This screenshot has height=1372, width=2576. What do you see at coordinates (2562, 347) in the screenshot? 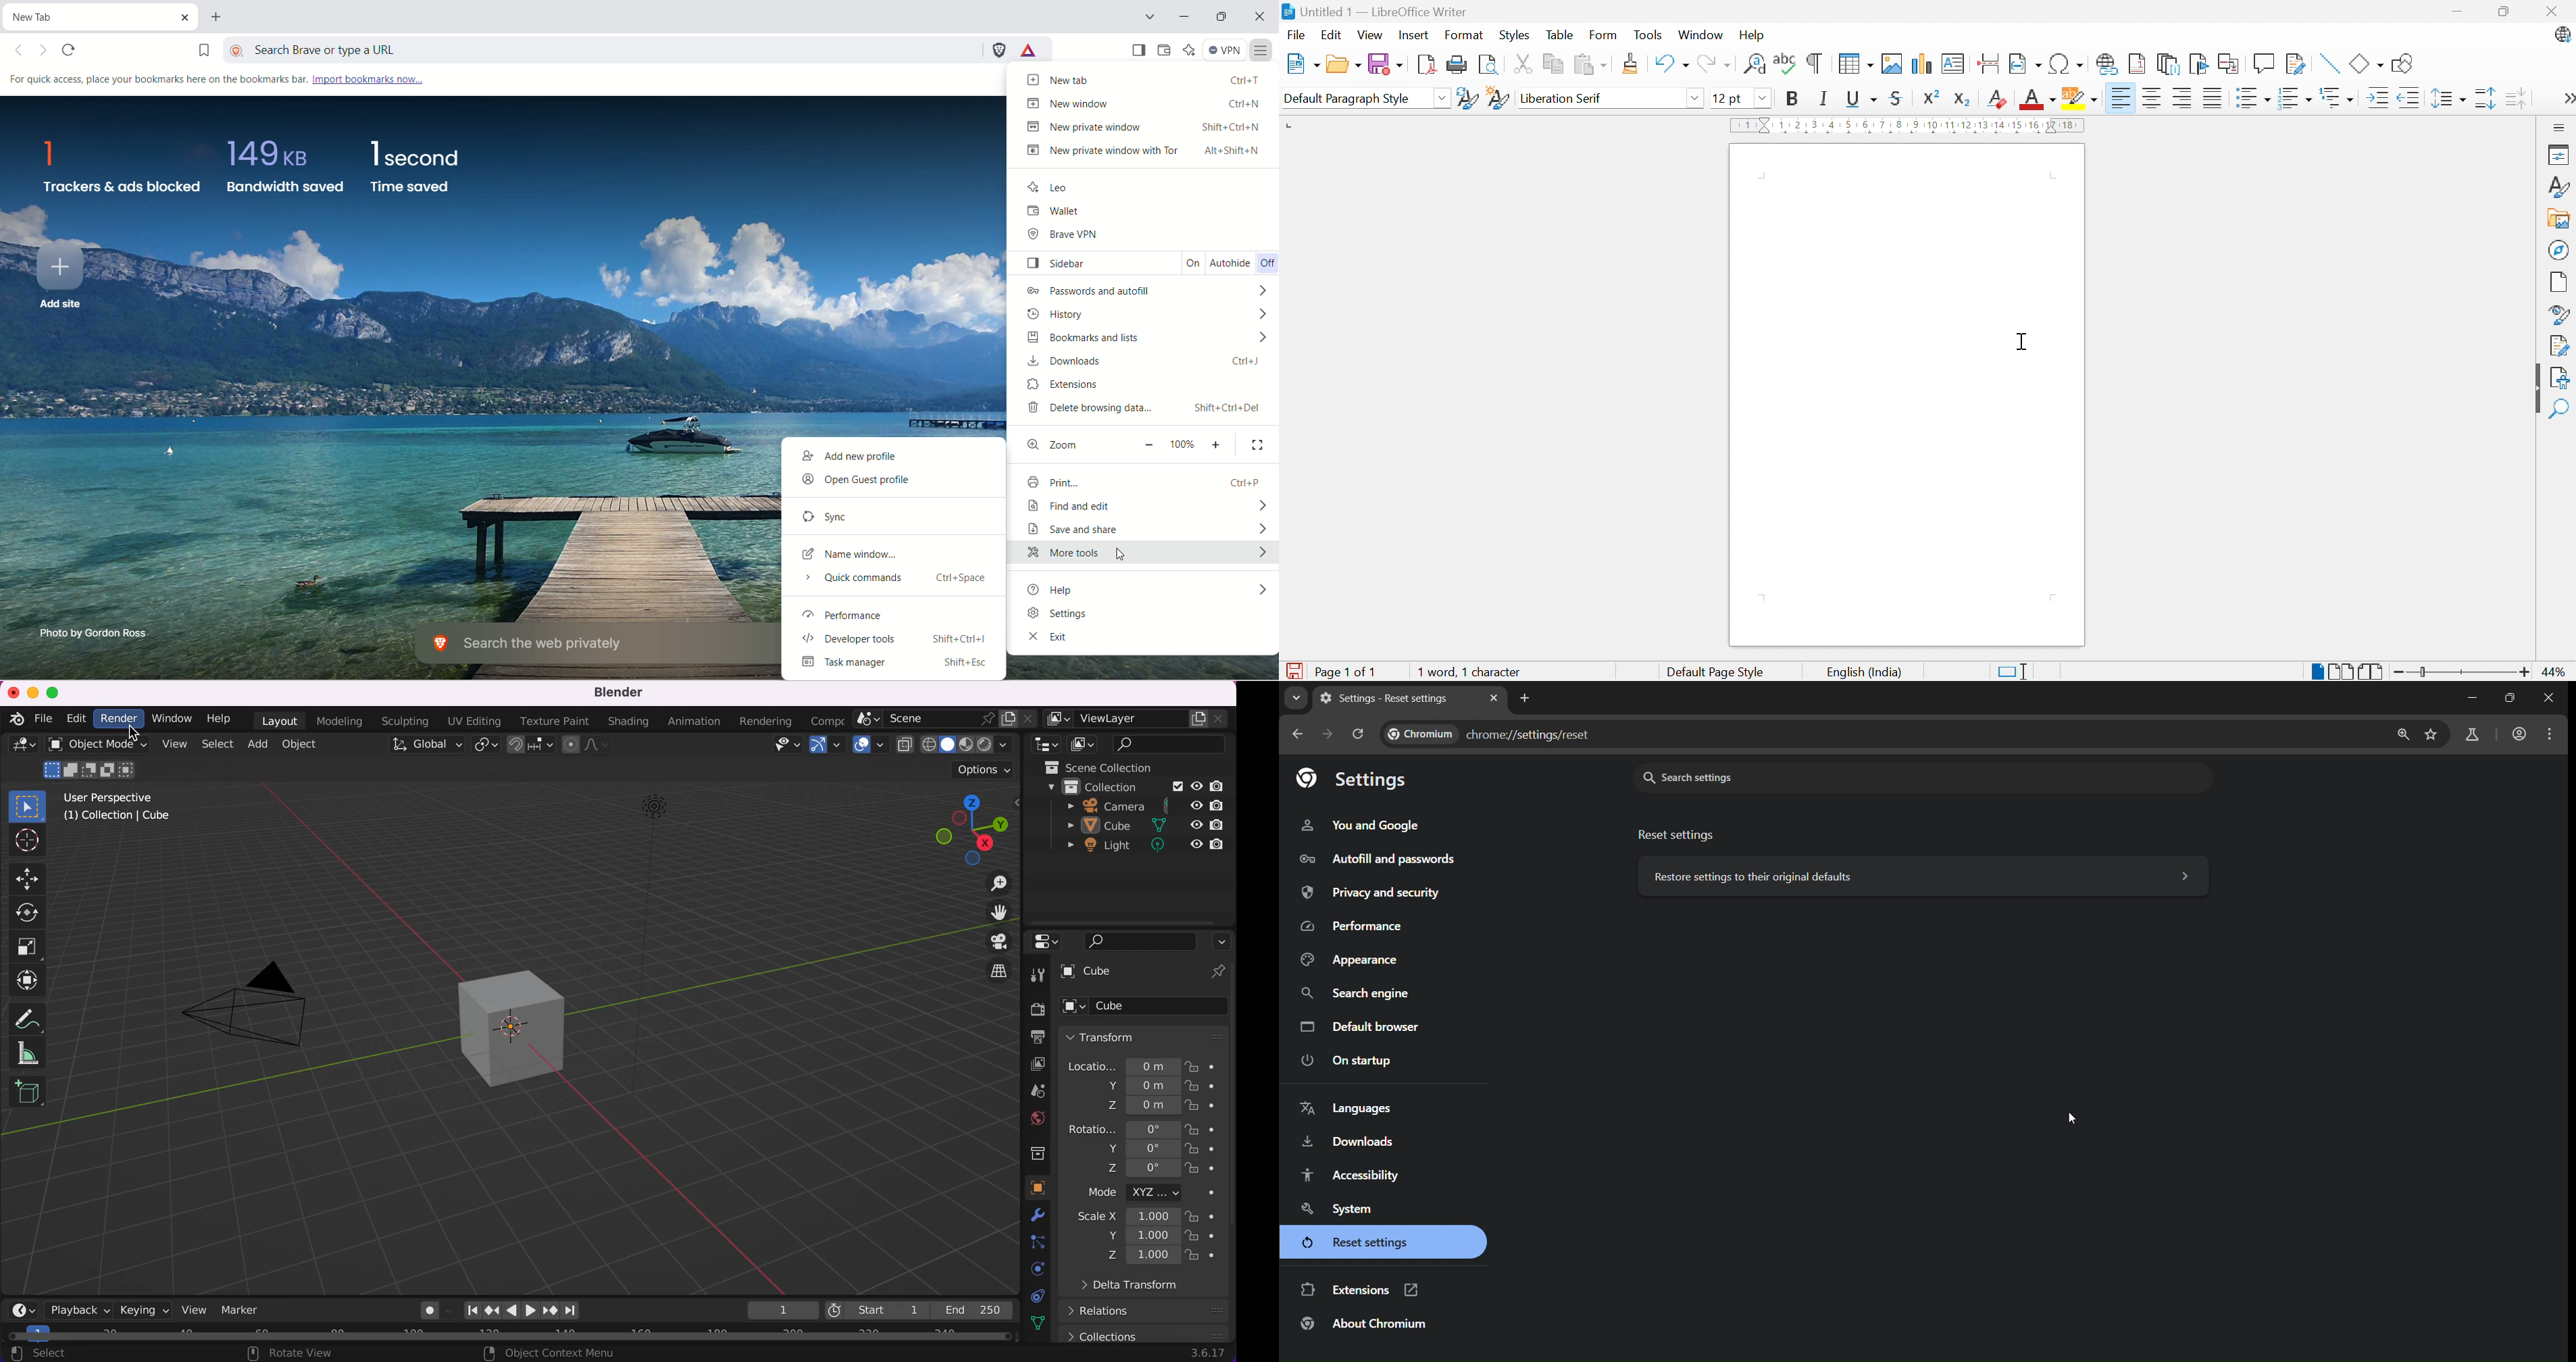
I see `Manage changes` at bounding box center [2562, 347].